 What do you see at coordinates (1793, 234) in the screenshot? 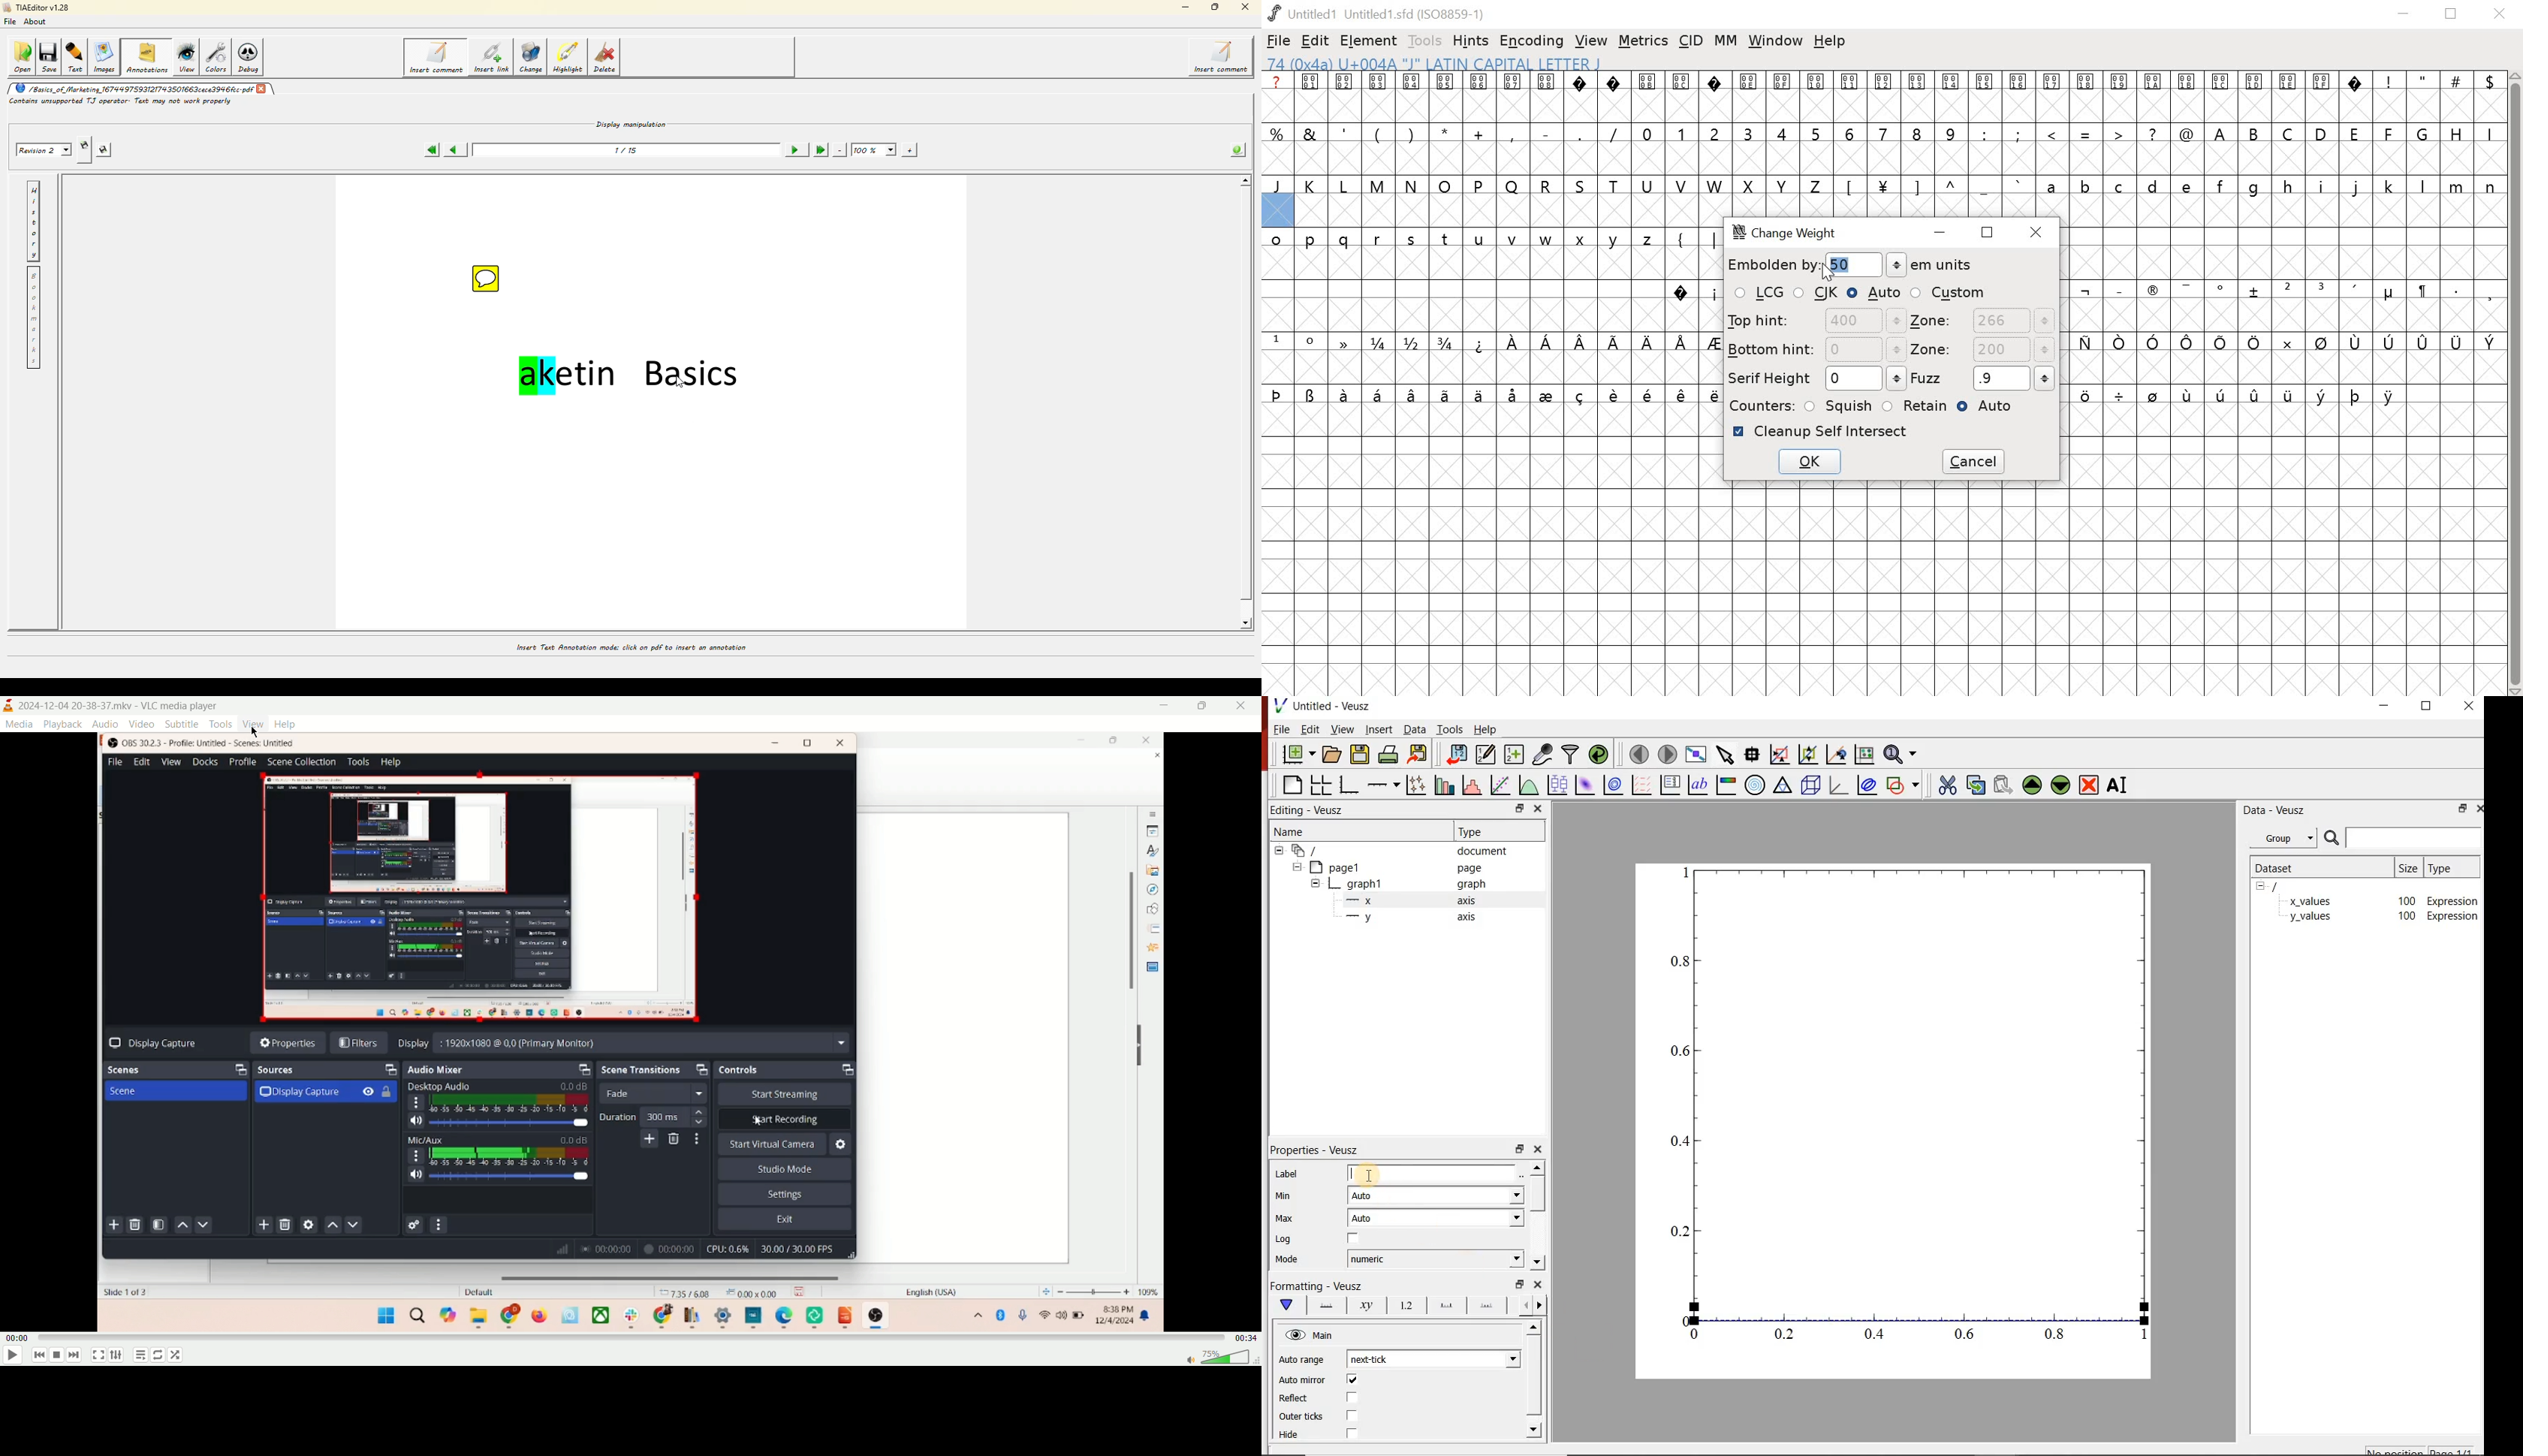
I see `change weight` at bounding box center [1793, 234].